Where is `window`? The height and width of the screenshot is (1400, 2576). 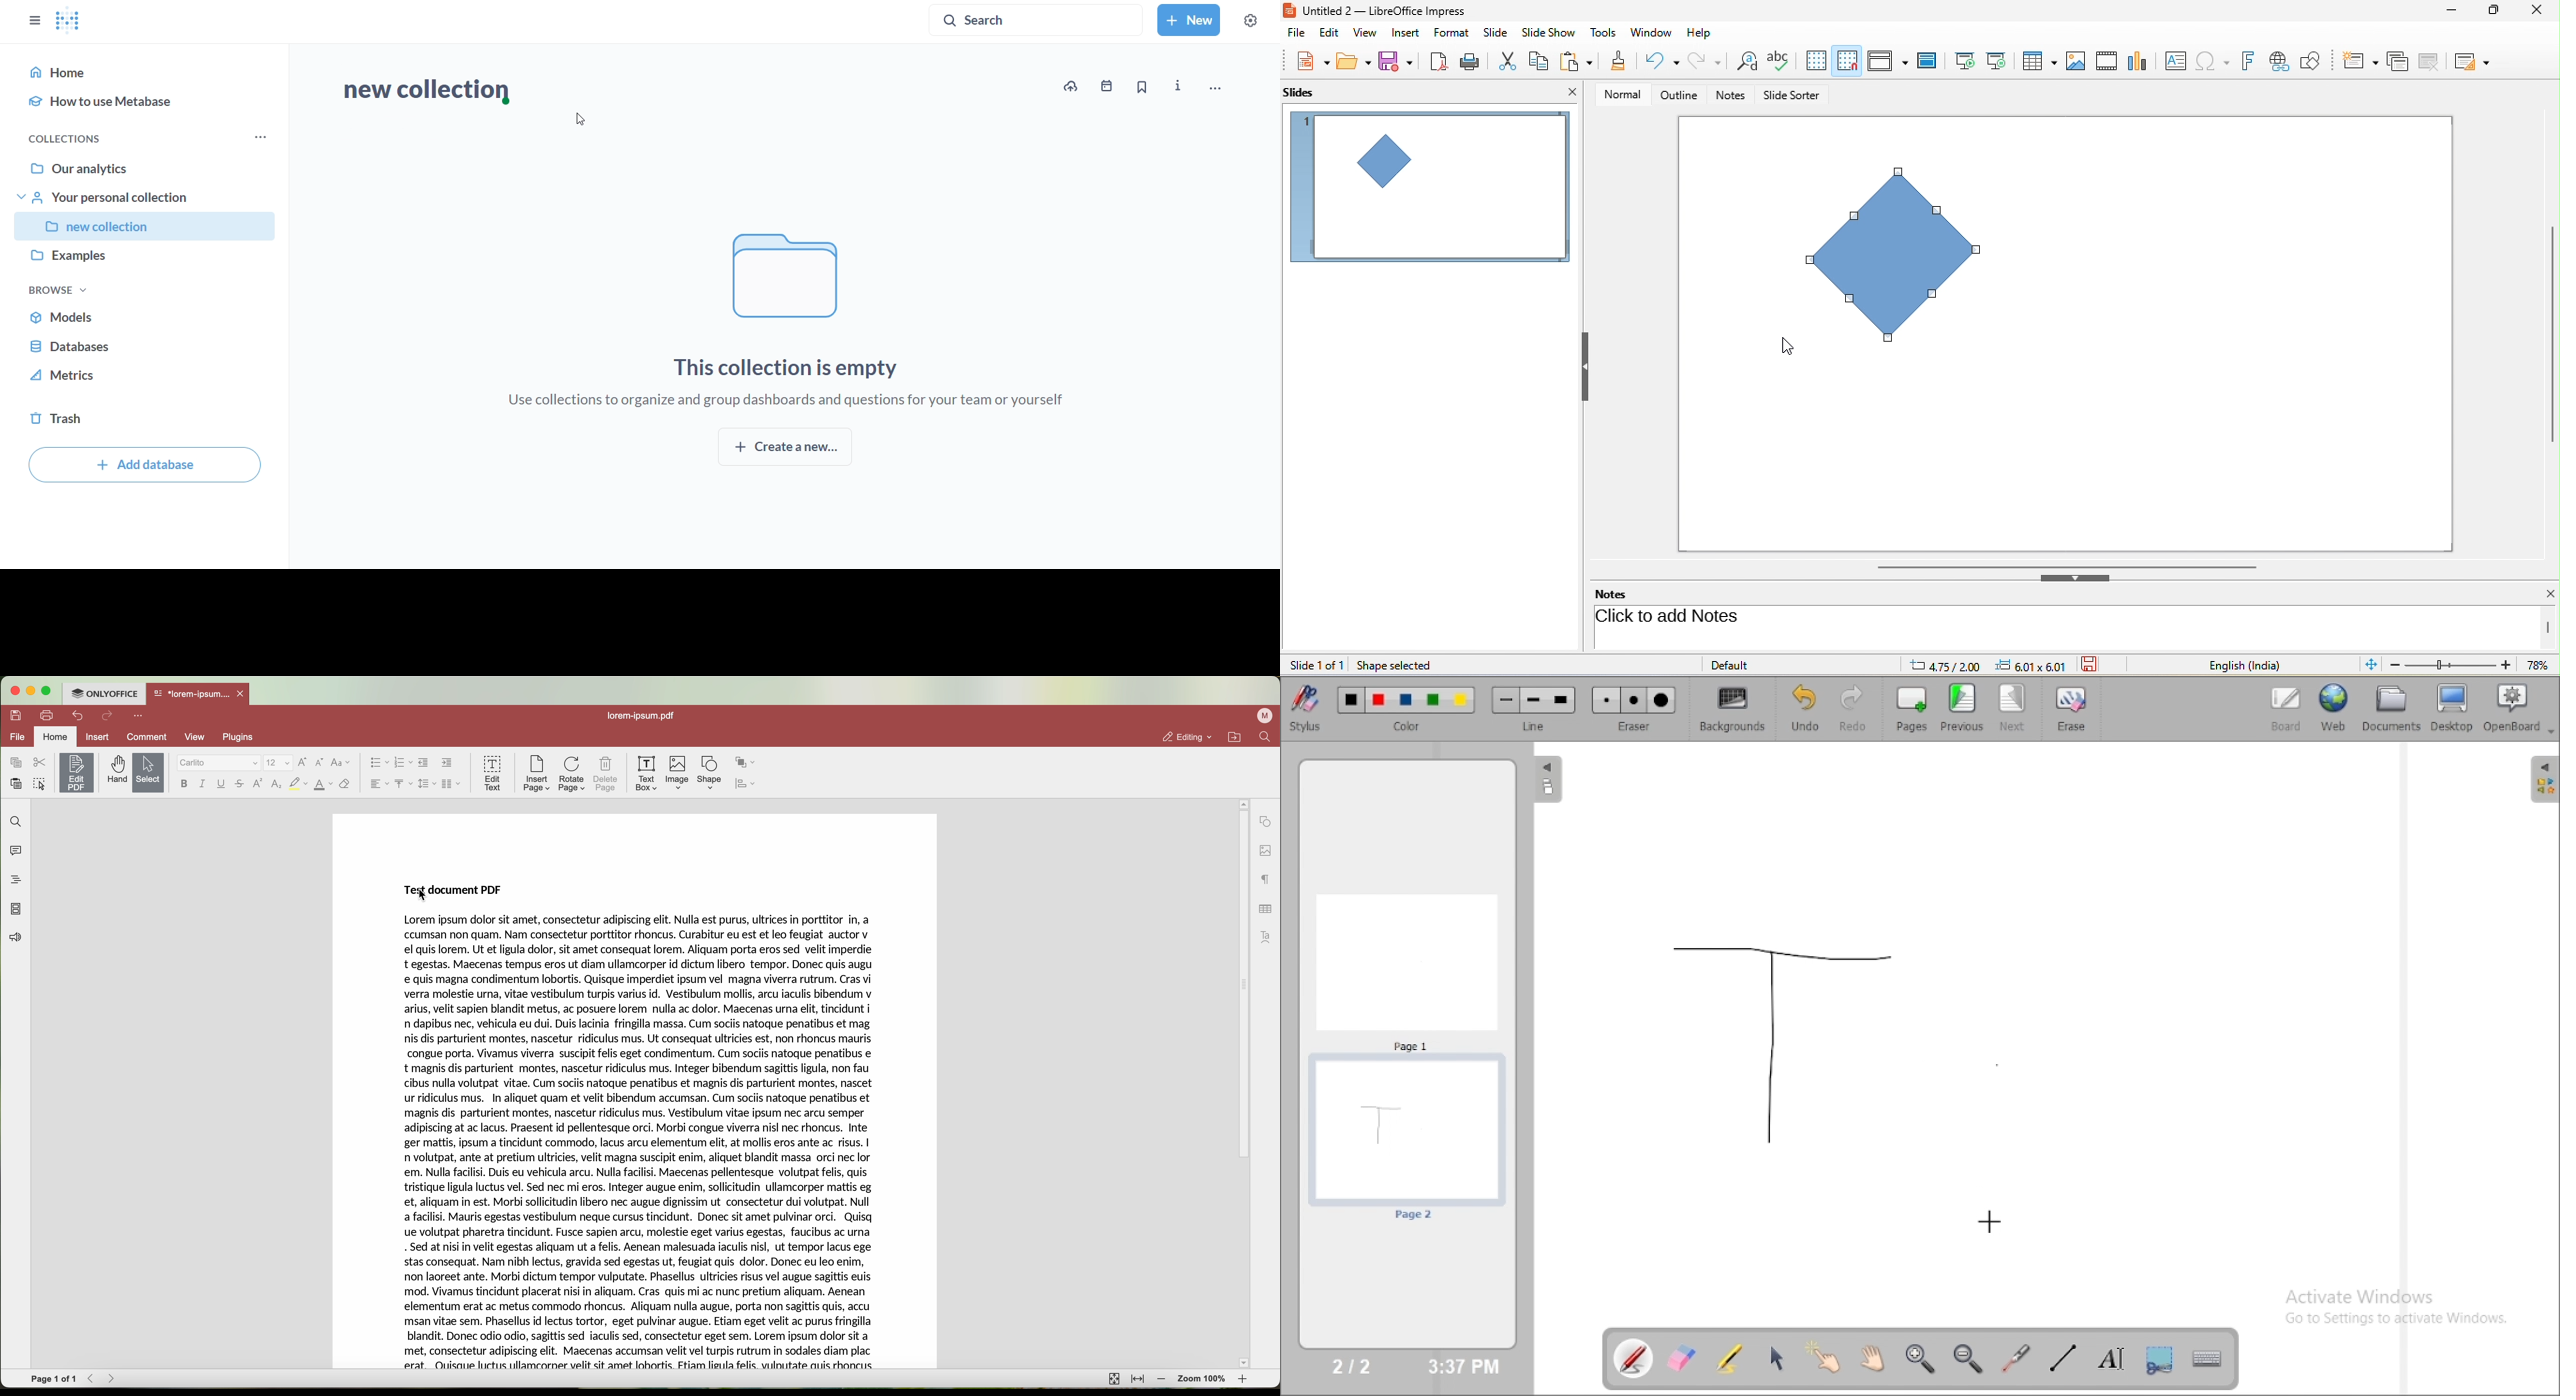 window is located at coordinates (1651, 34).